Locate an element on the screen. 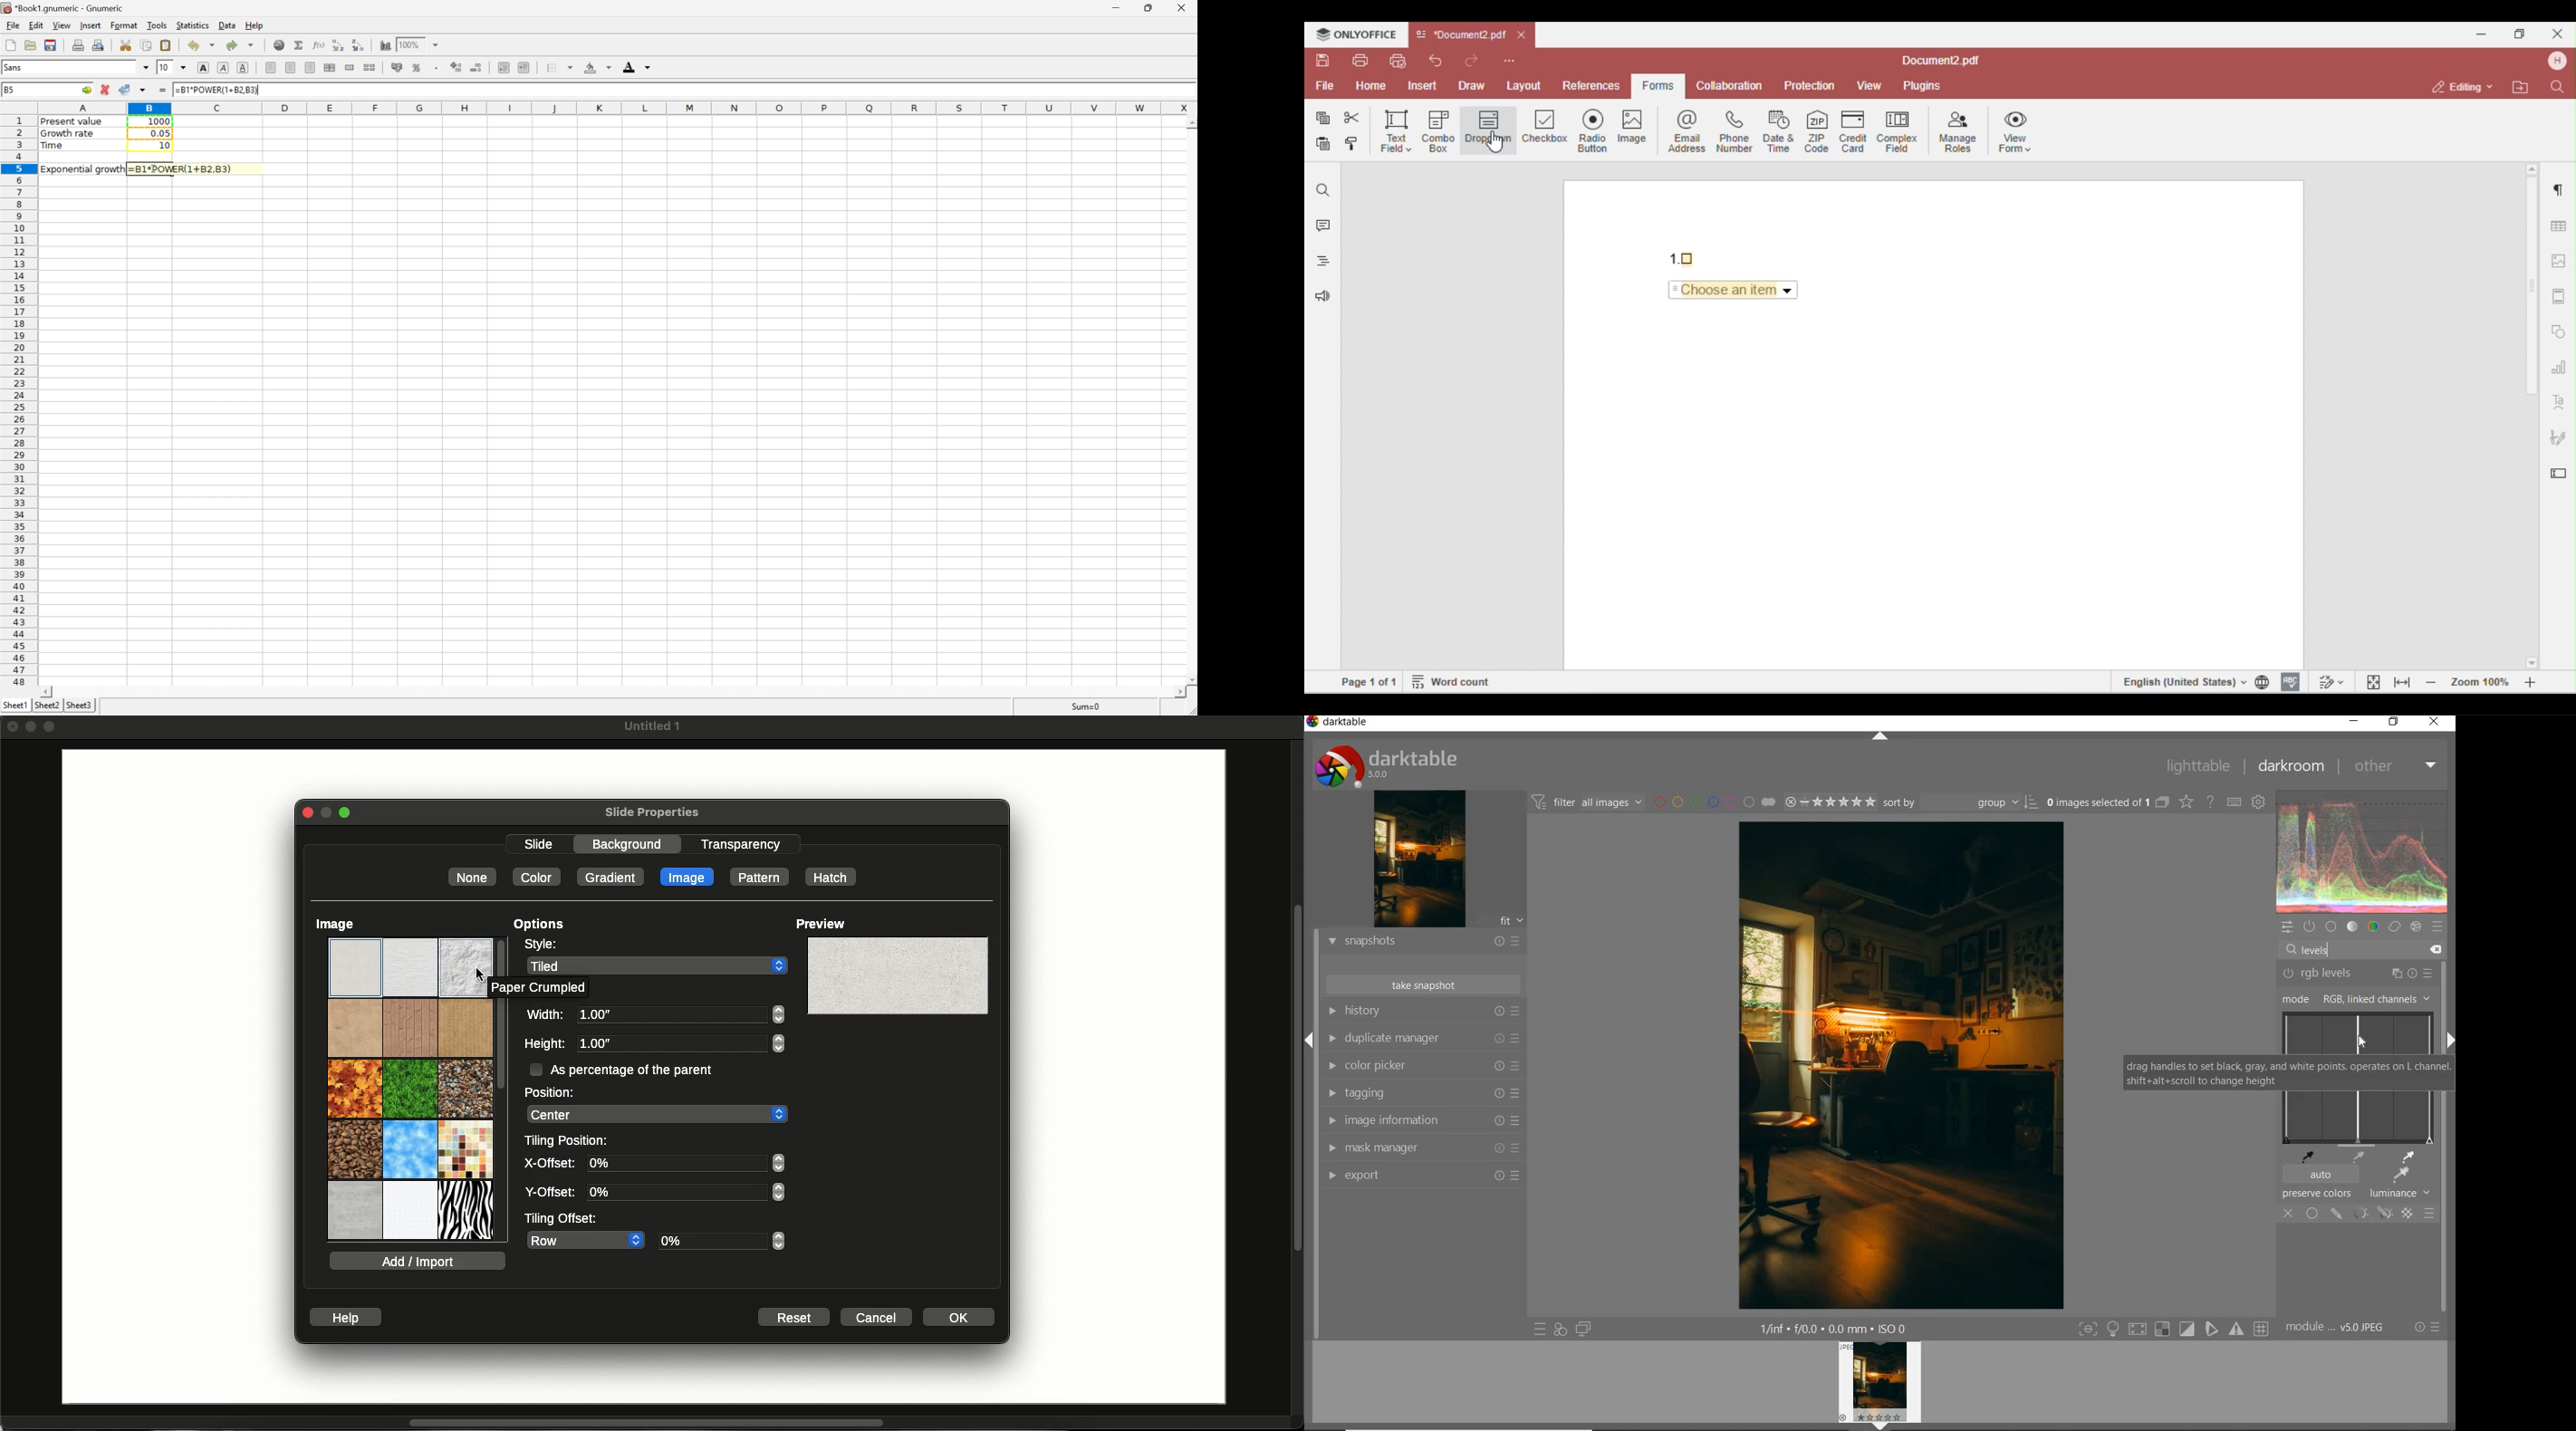 The width and height of the screenshot is (2576, 1456). Create a new workbook is located at coordinates (11, 45).